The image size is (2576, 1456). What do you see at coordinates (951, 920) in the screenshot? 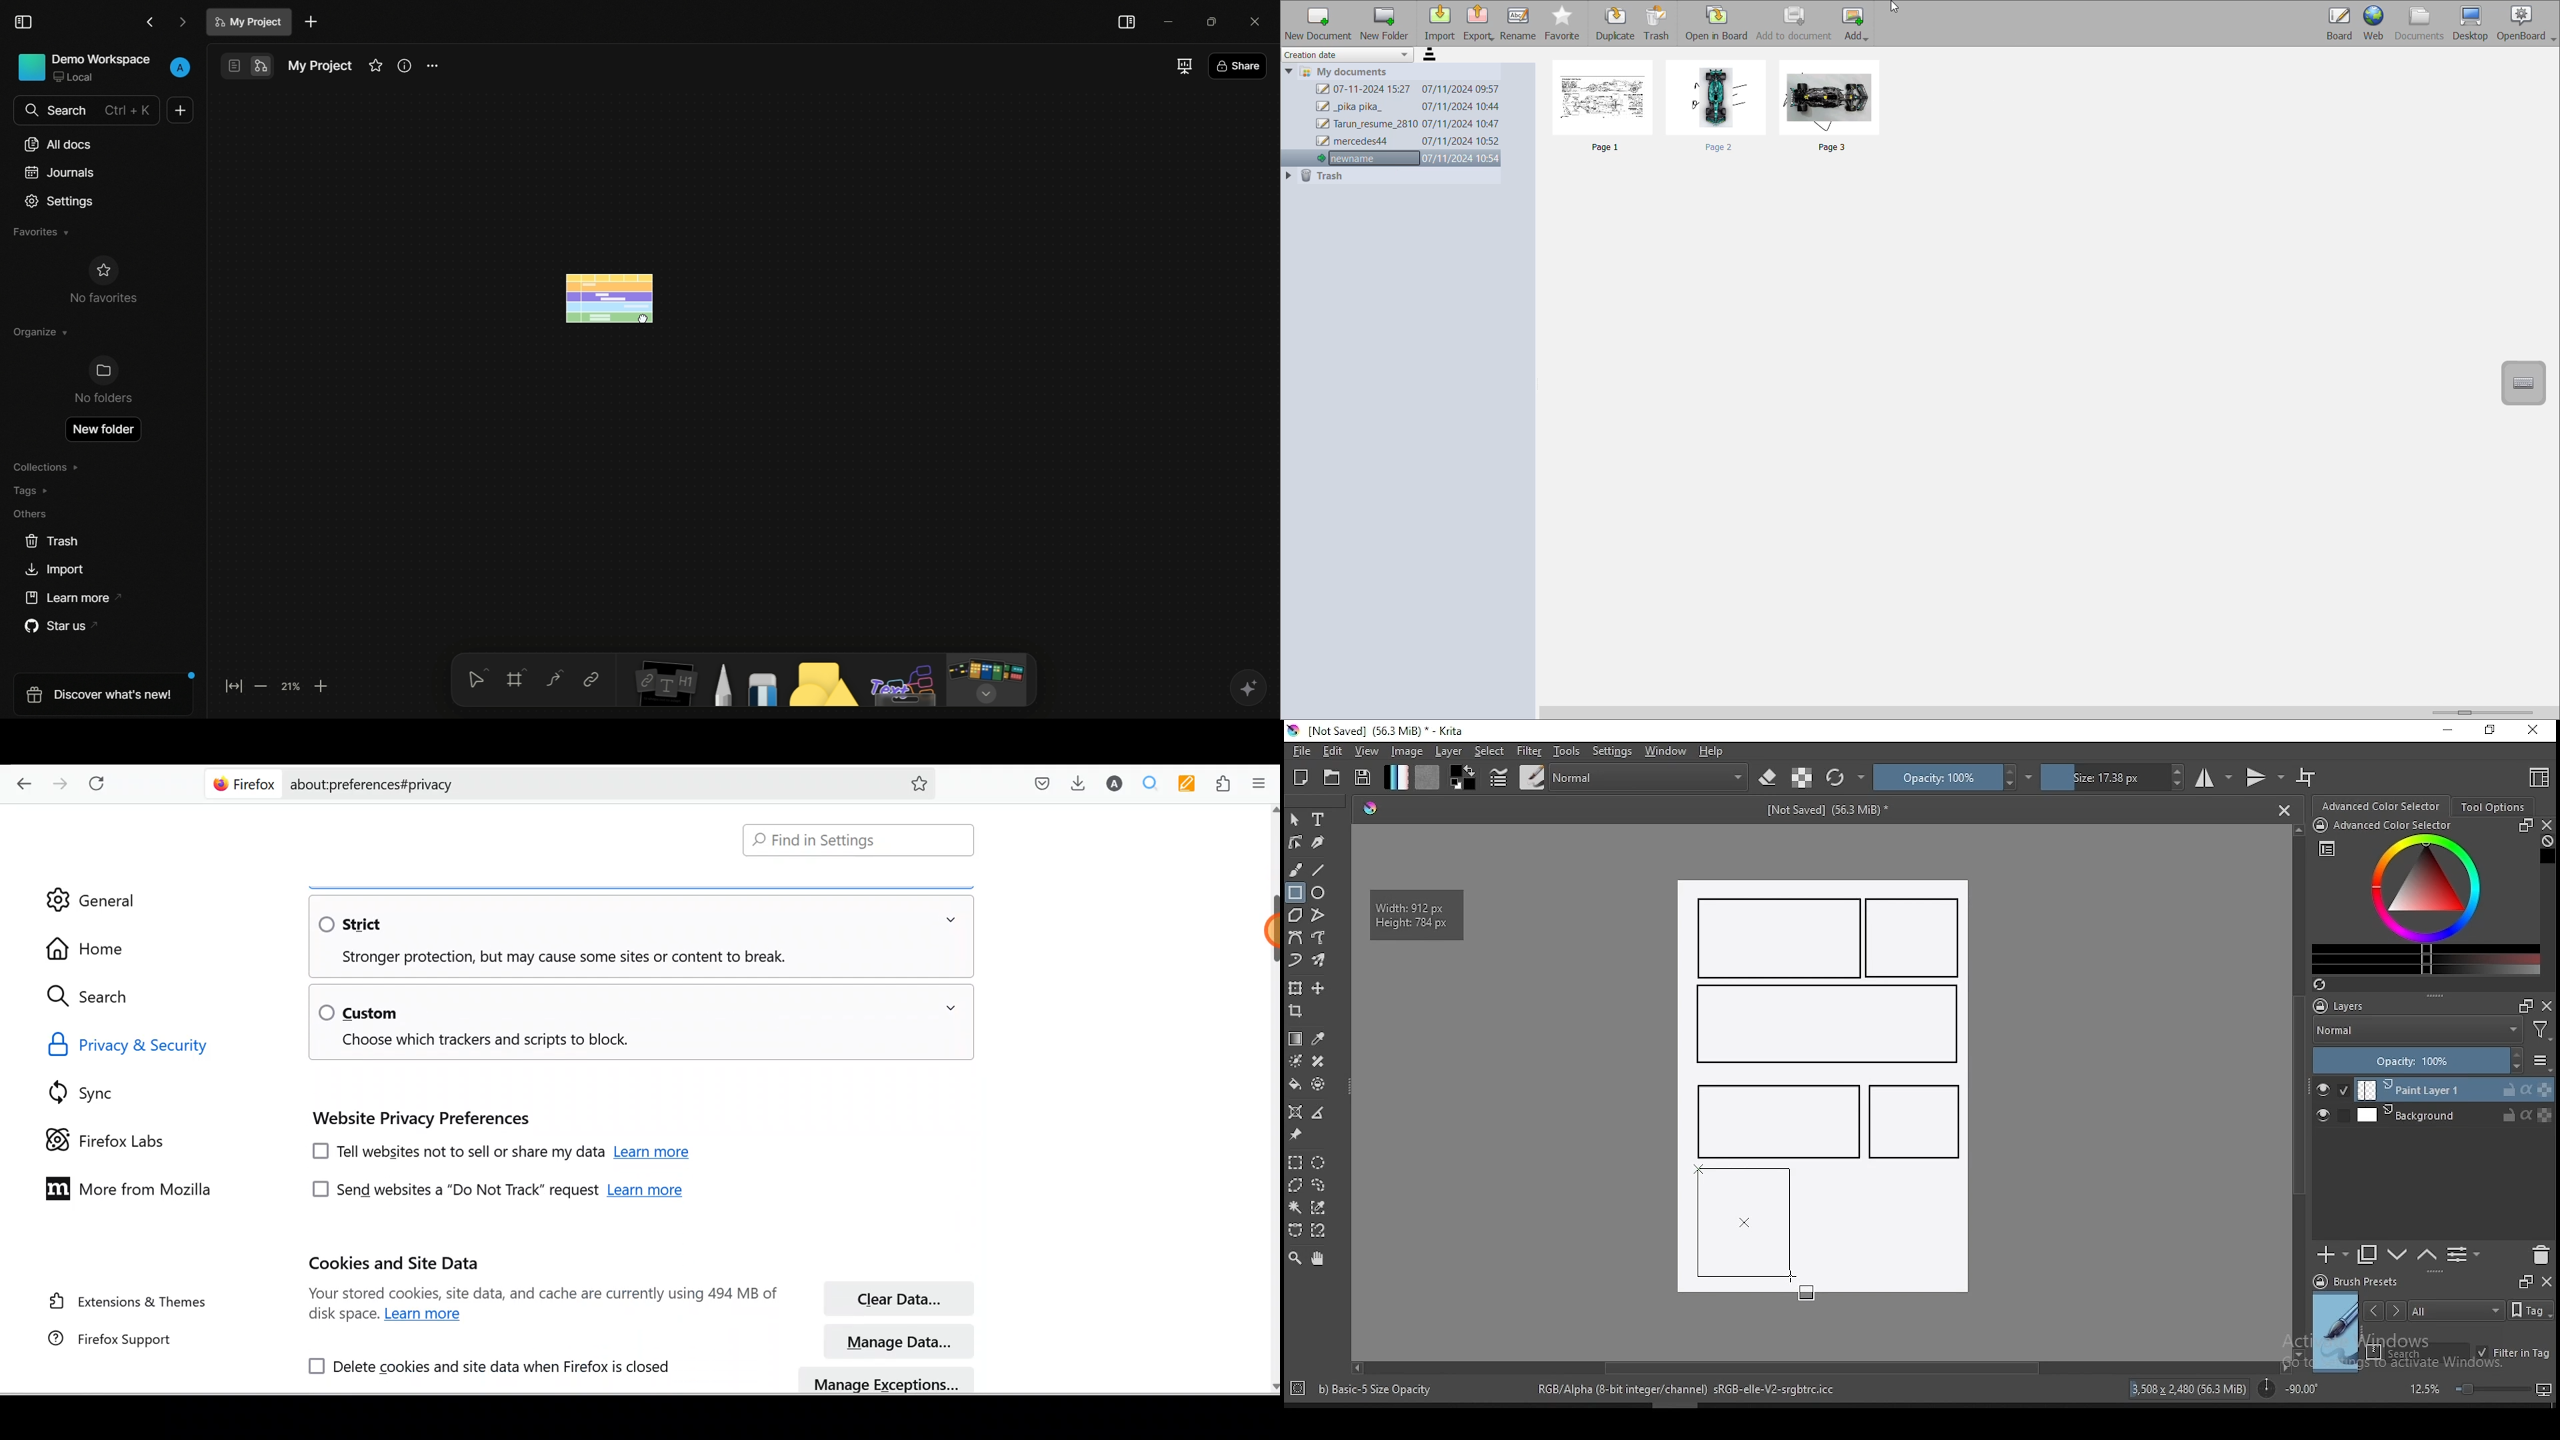
I see `expand` at bounding box center [951, 920].